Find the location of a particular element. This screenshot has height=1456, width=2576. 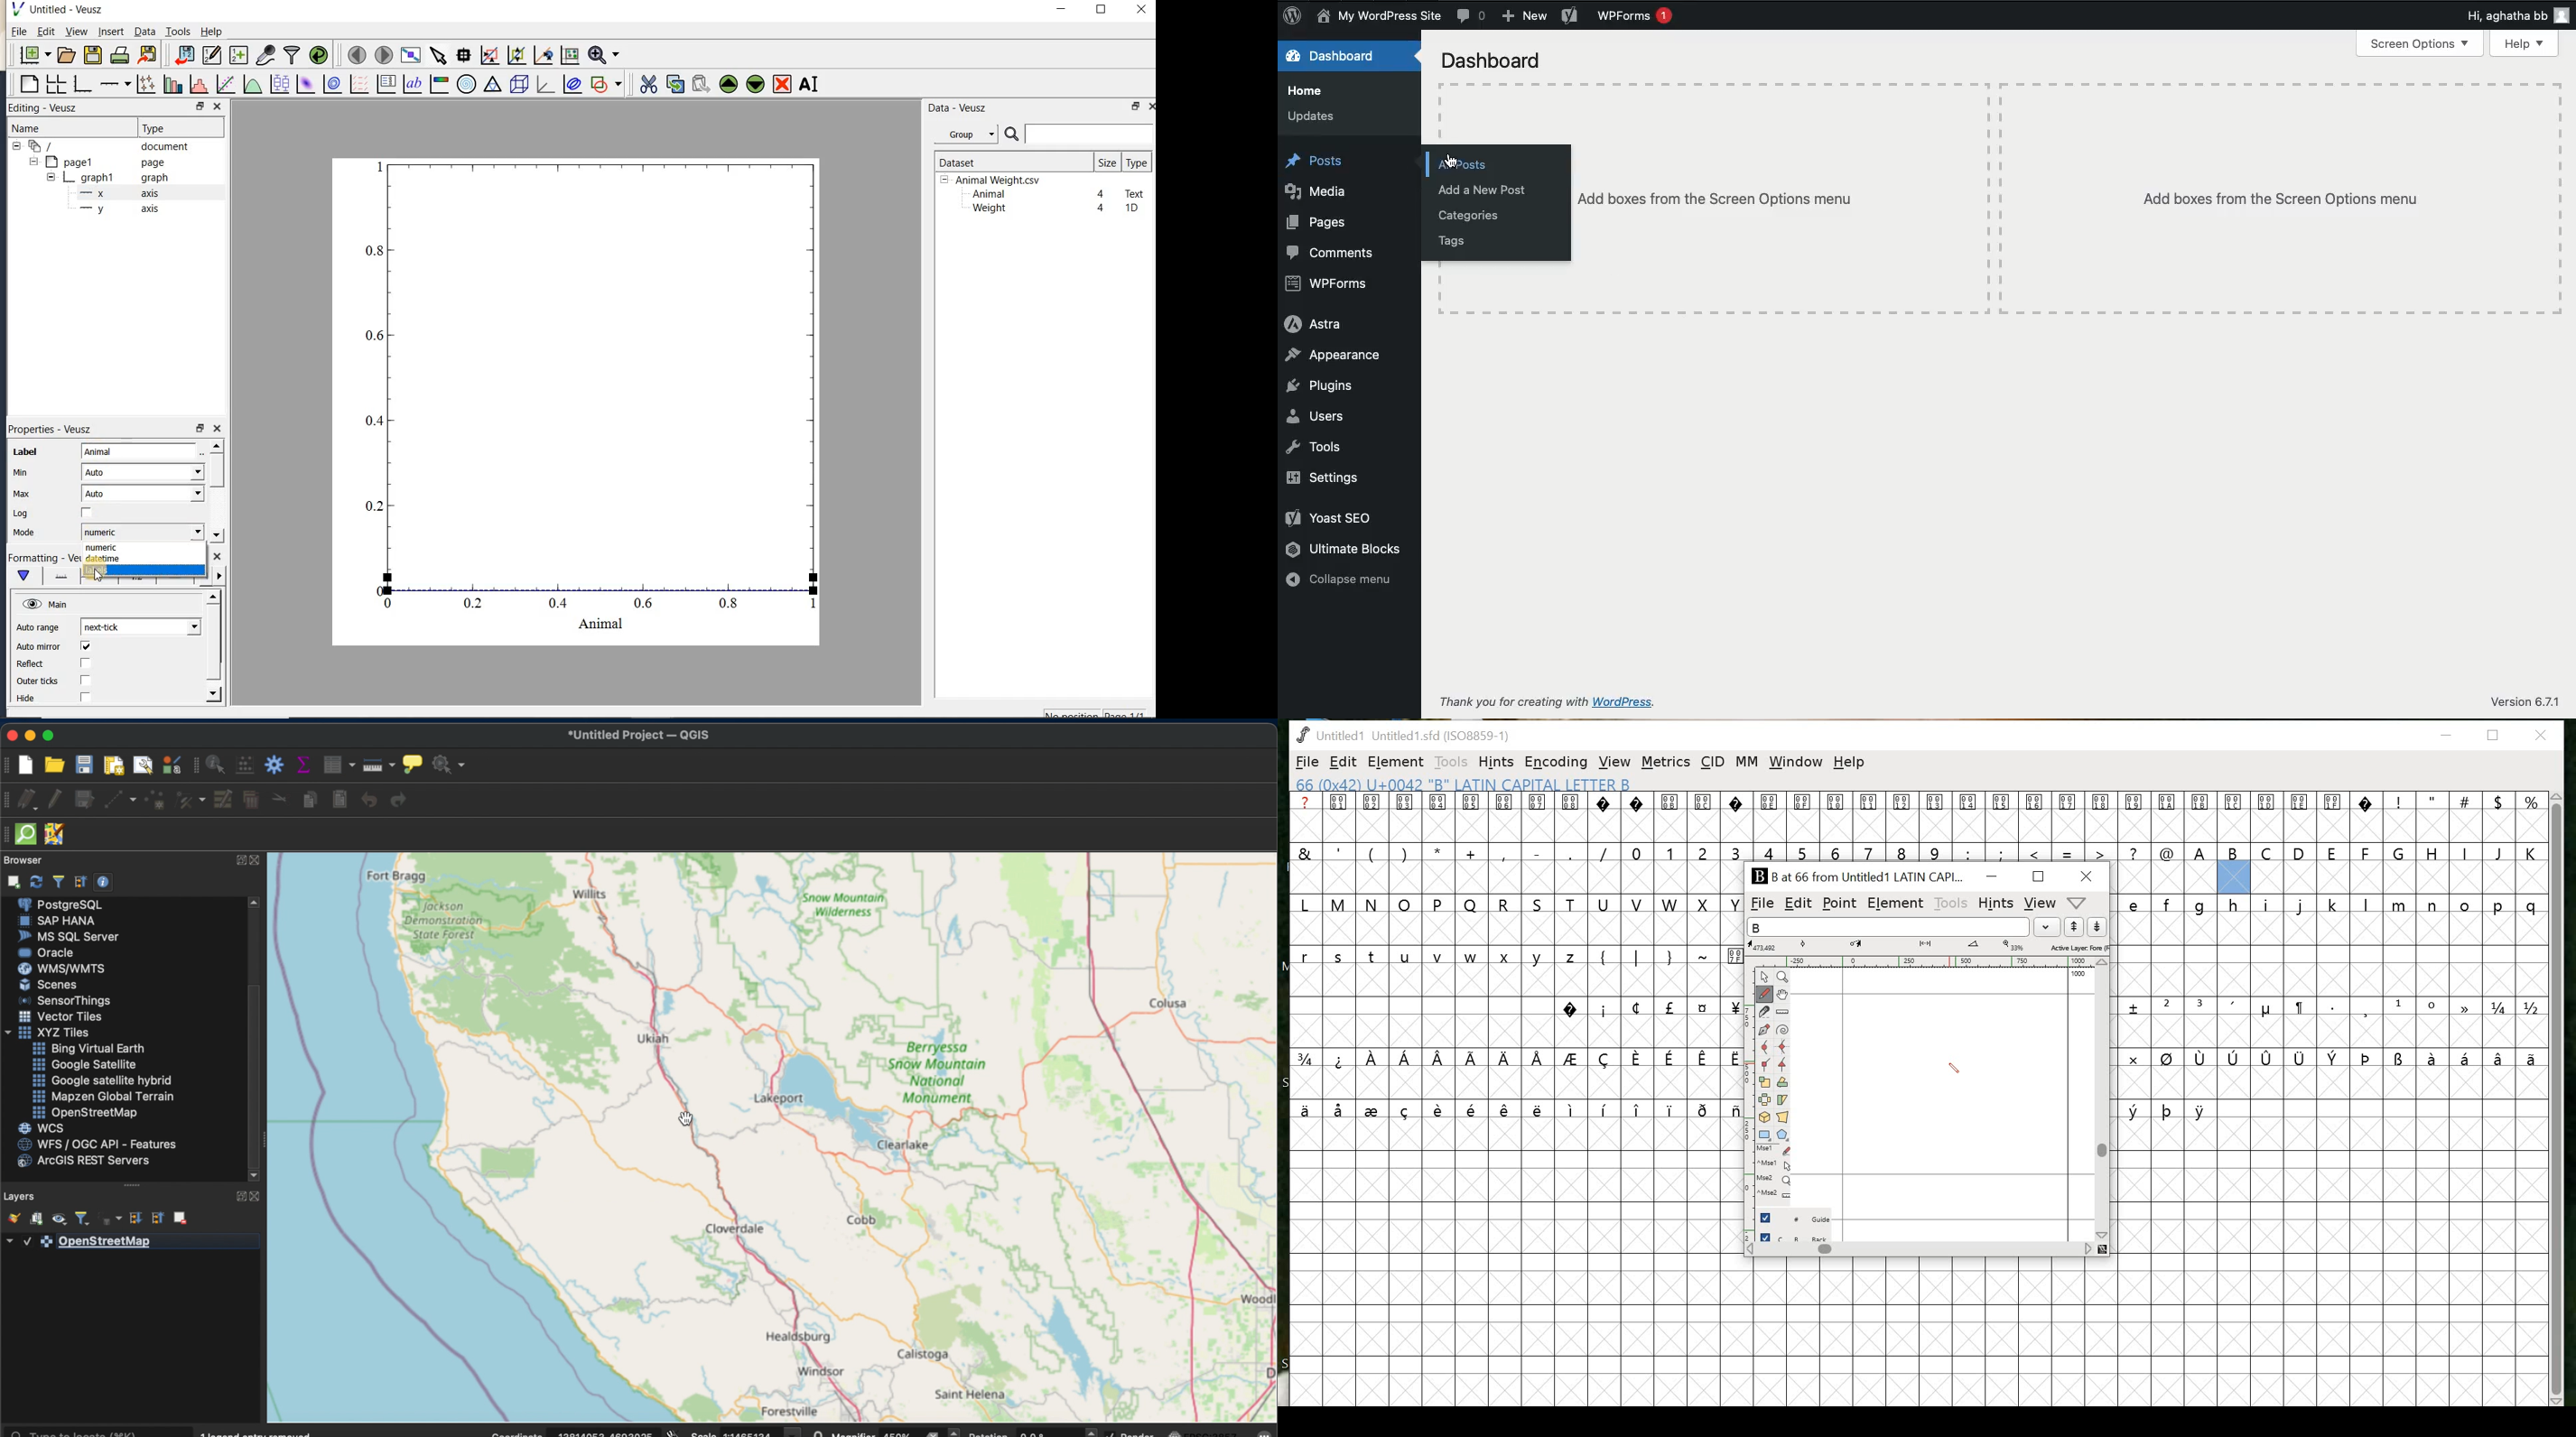

drawing space is located at coordinates (1934, 1086).